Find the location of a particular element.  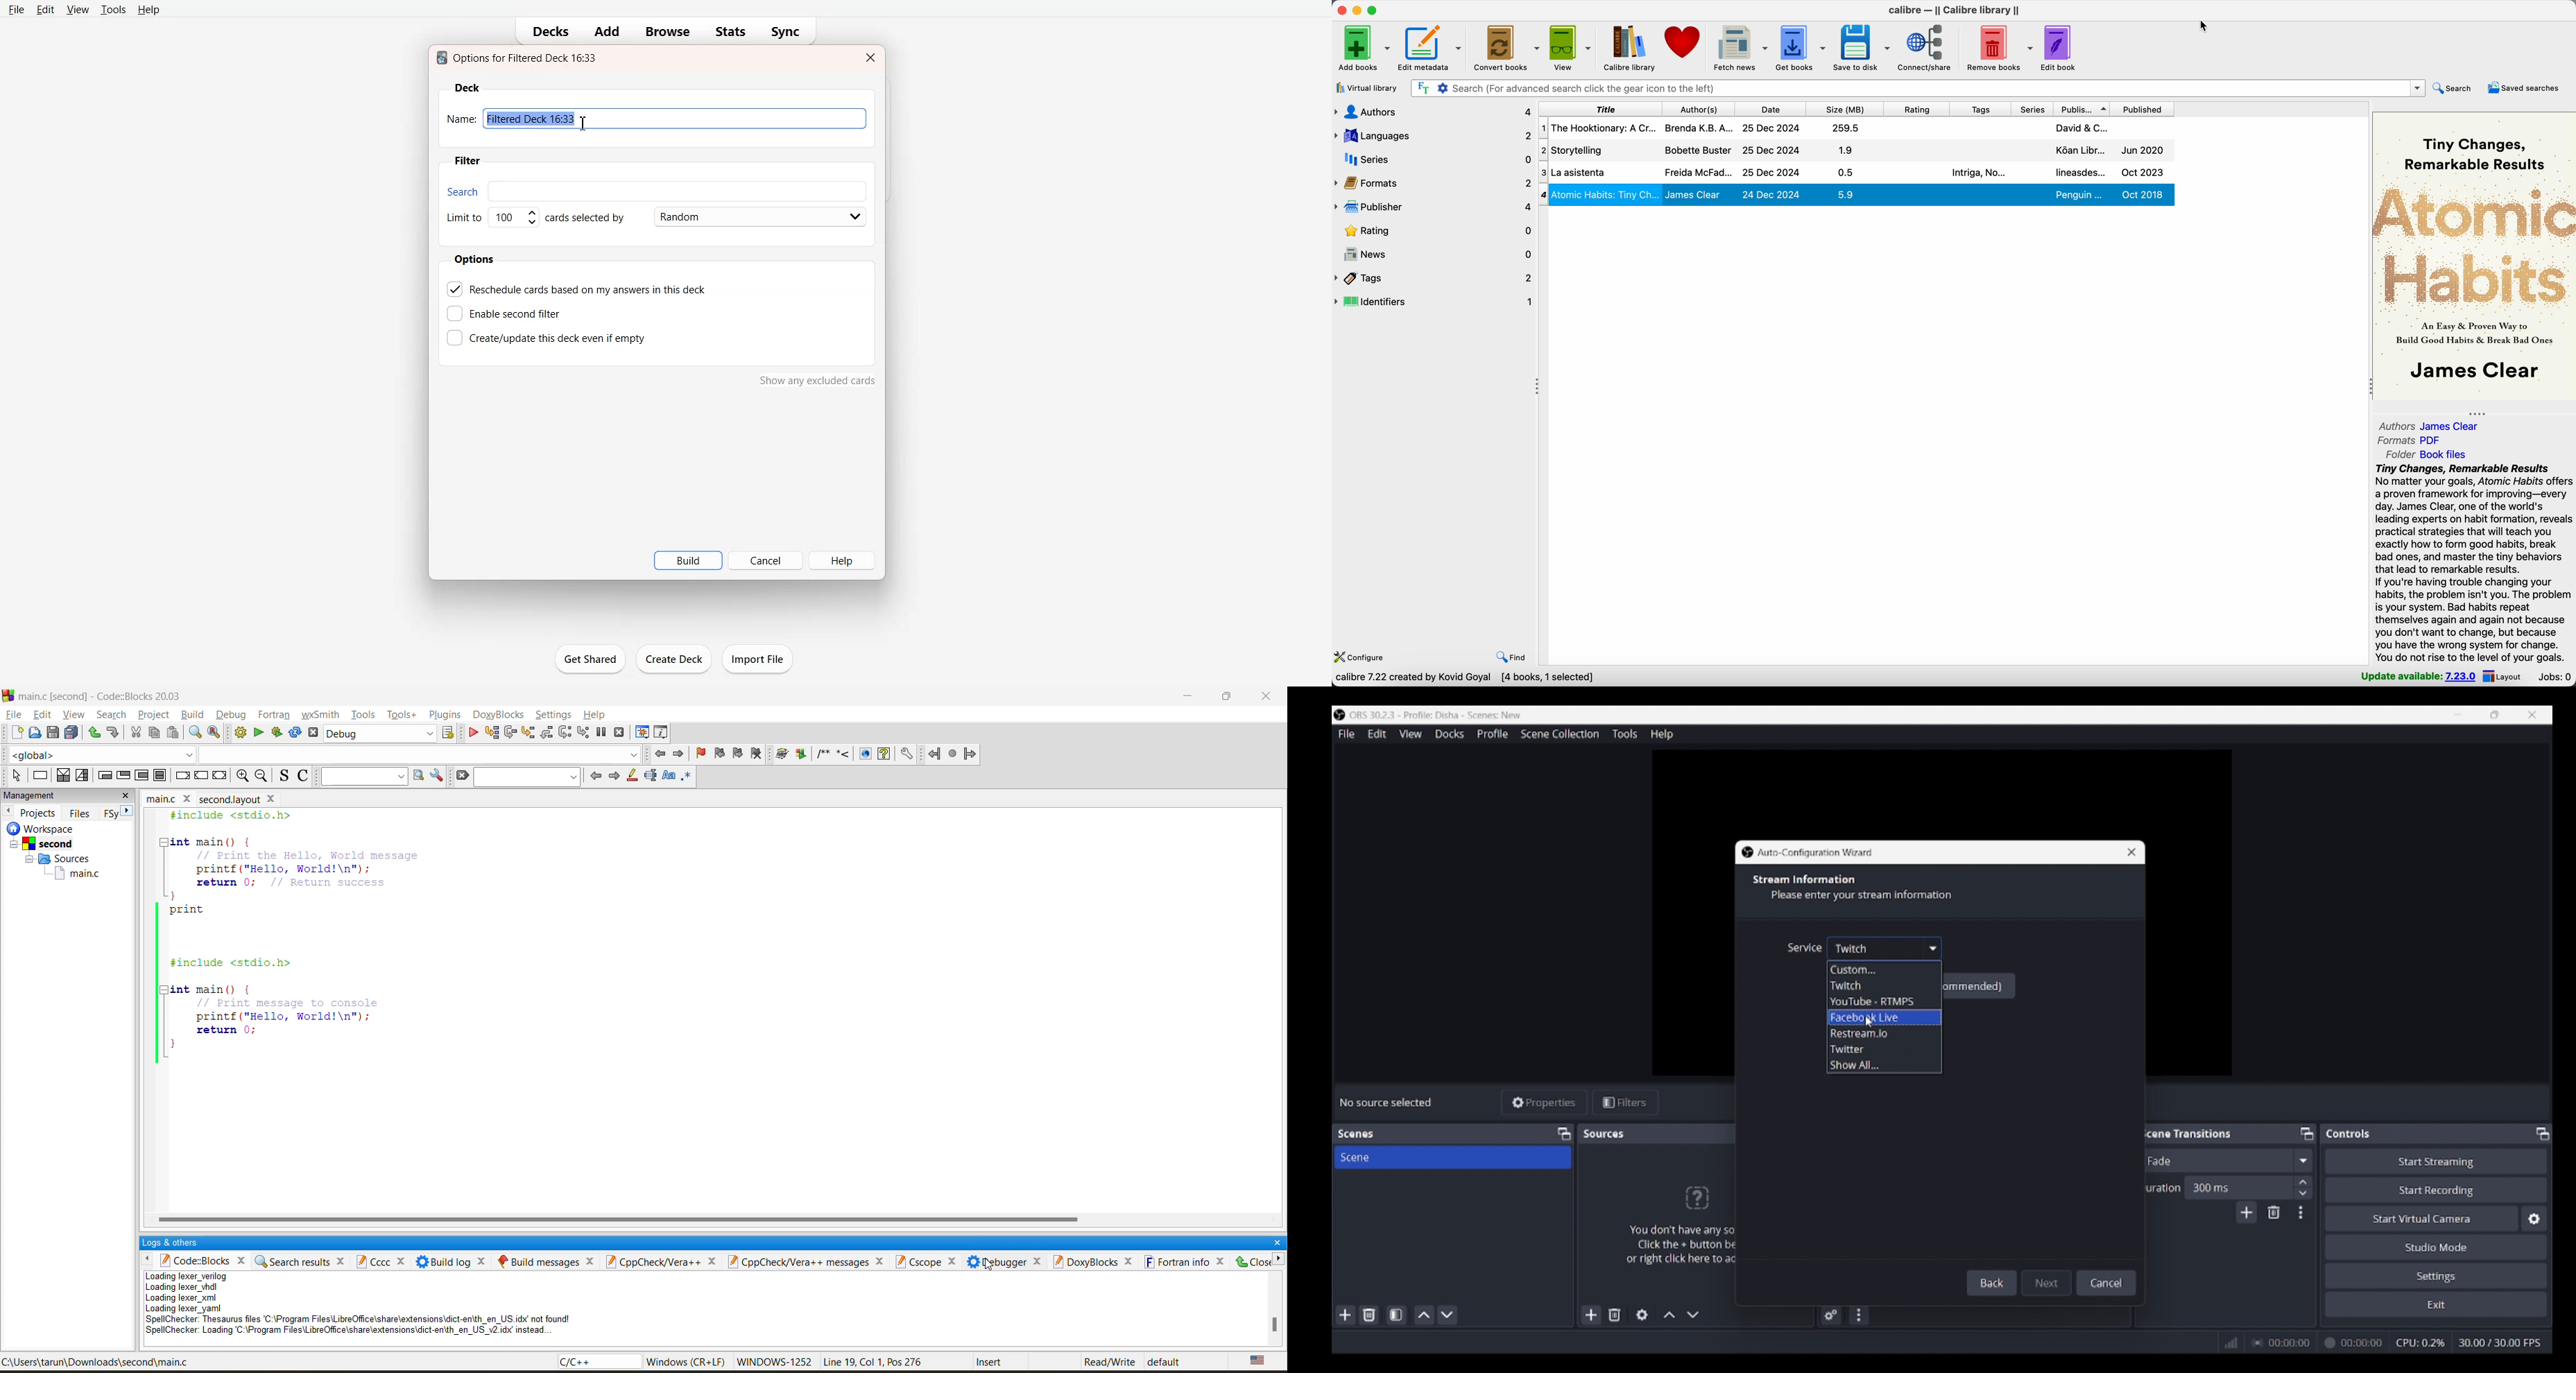

formats is located at coordinates (1433, 184).